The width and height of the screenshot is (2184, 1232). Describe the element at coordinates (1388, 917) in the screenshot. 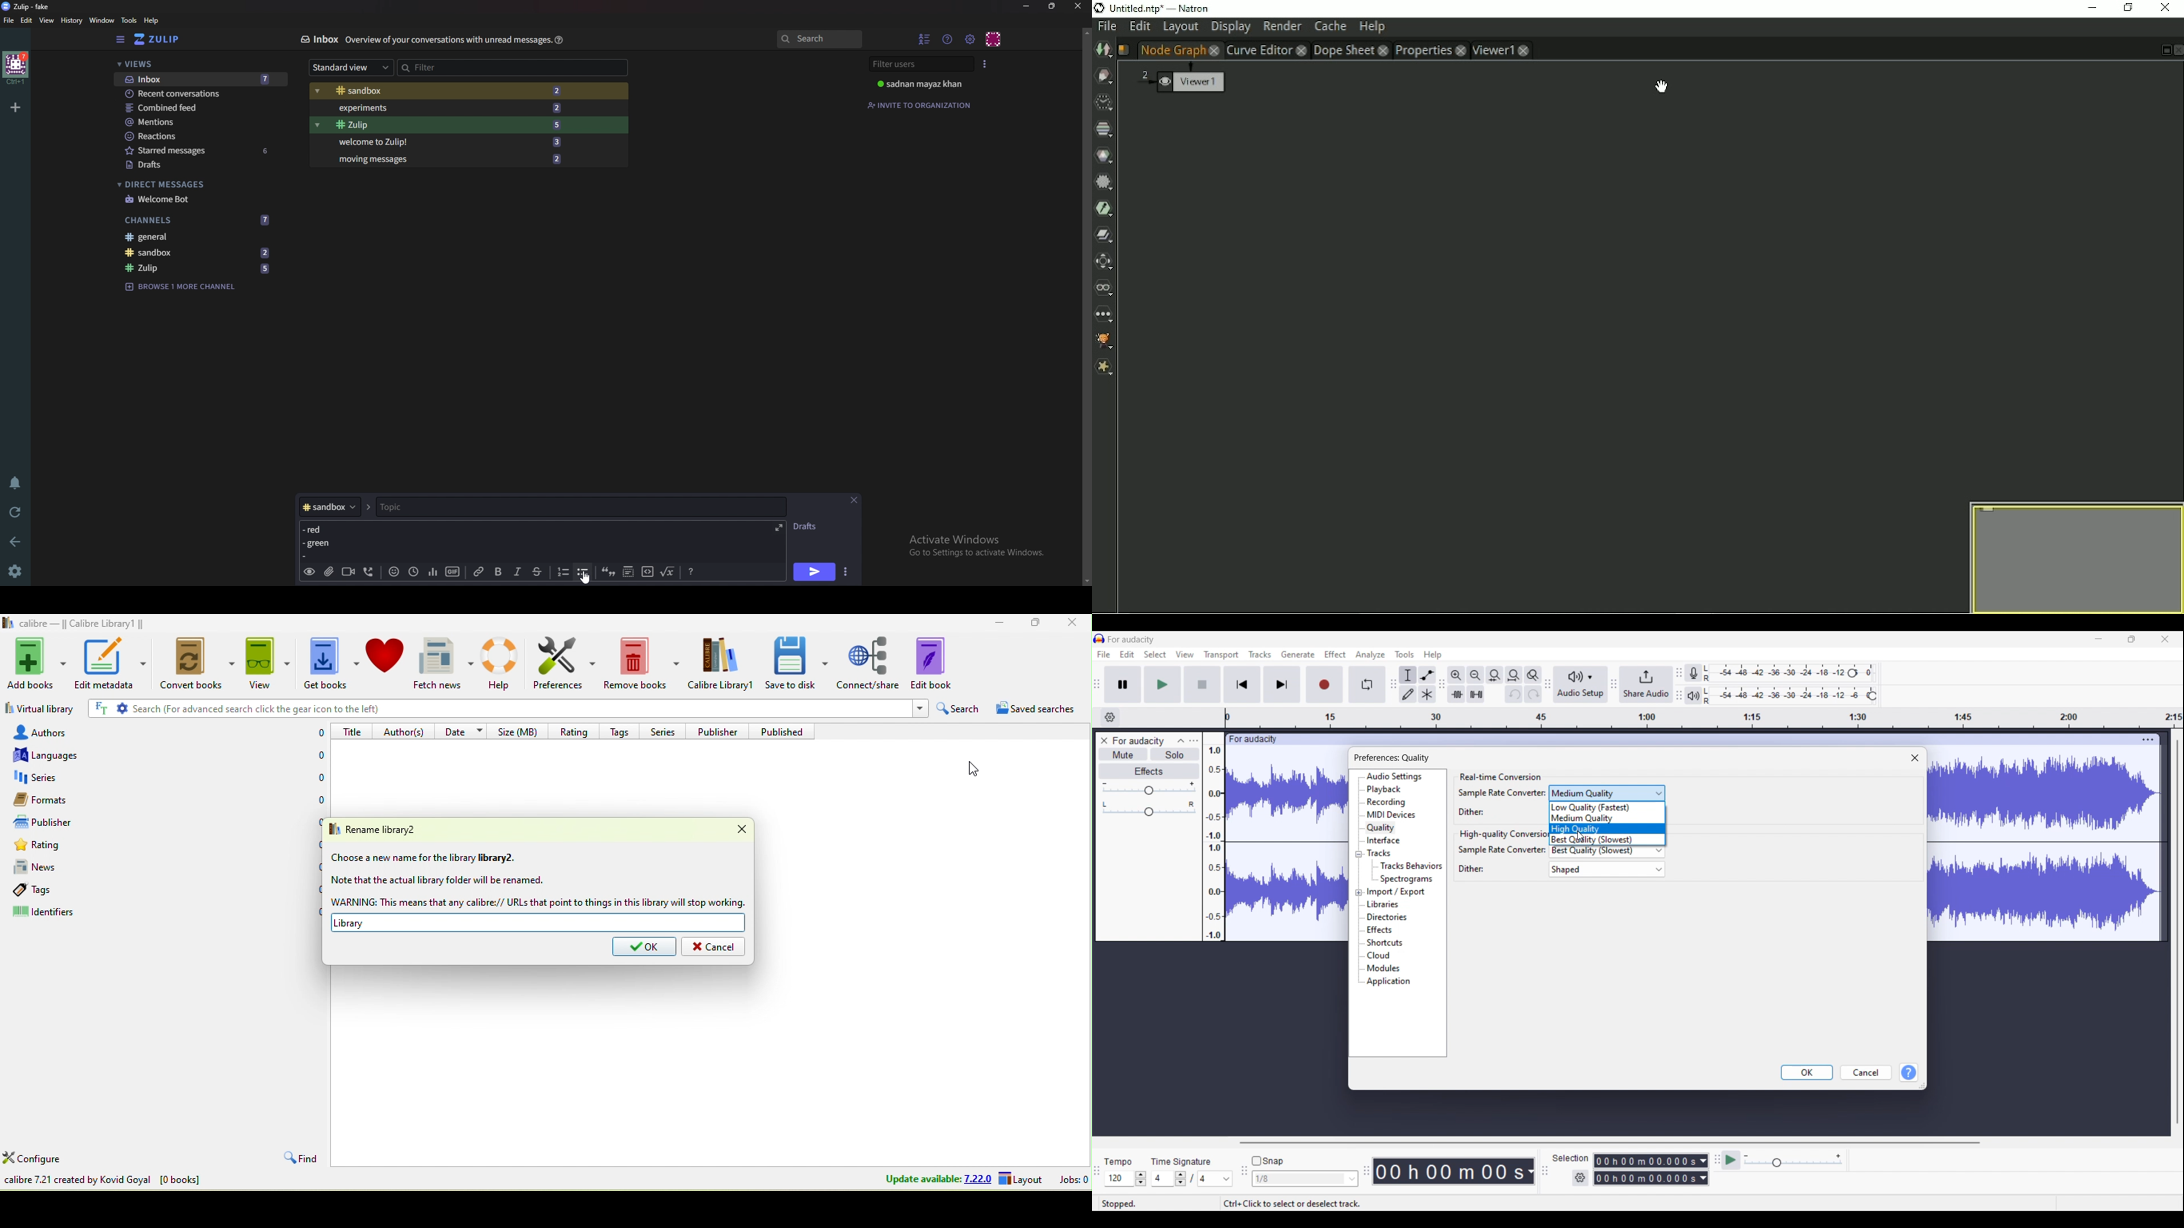

I see `Directories` at that location.